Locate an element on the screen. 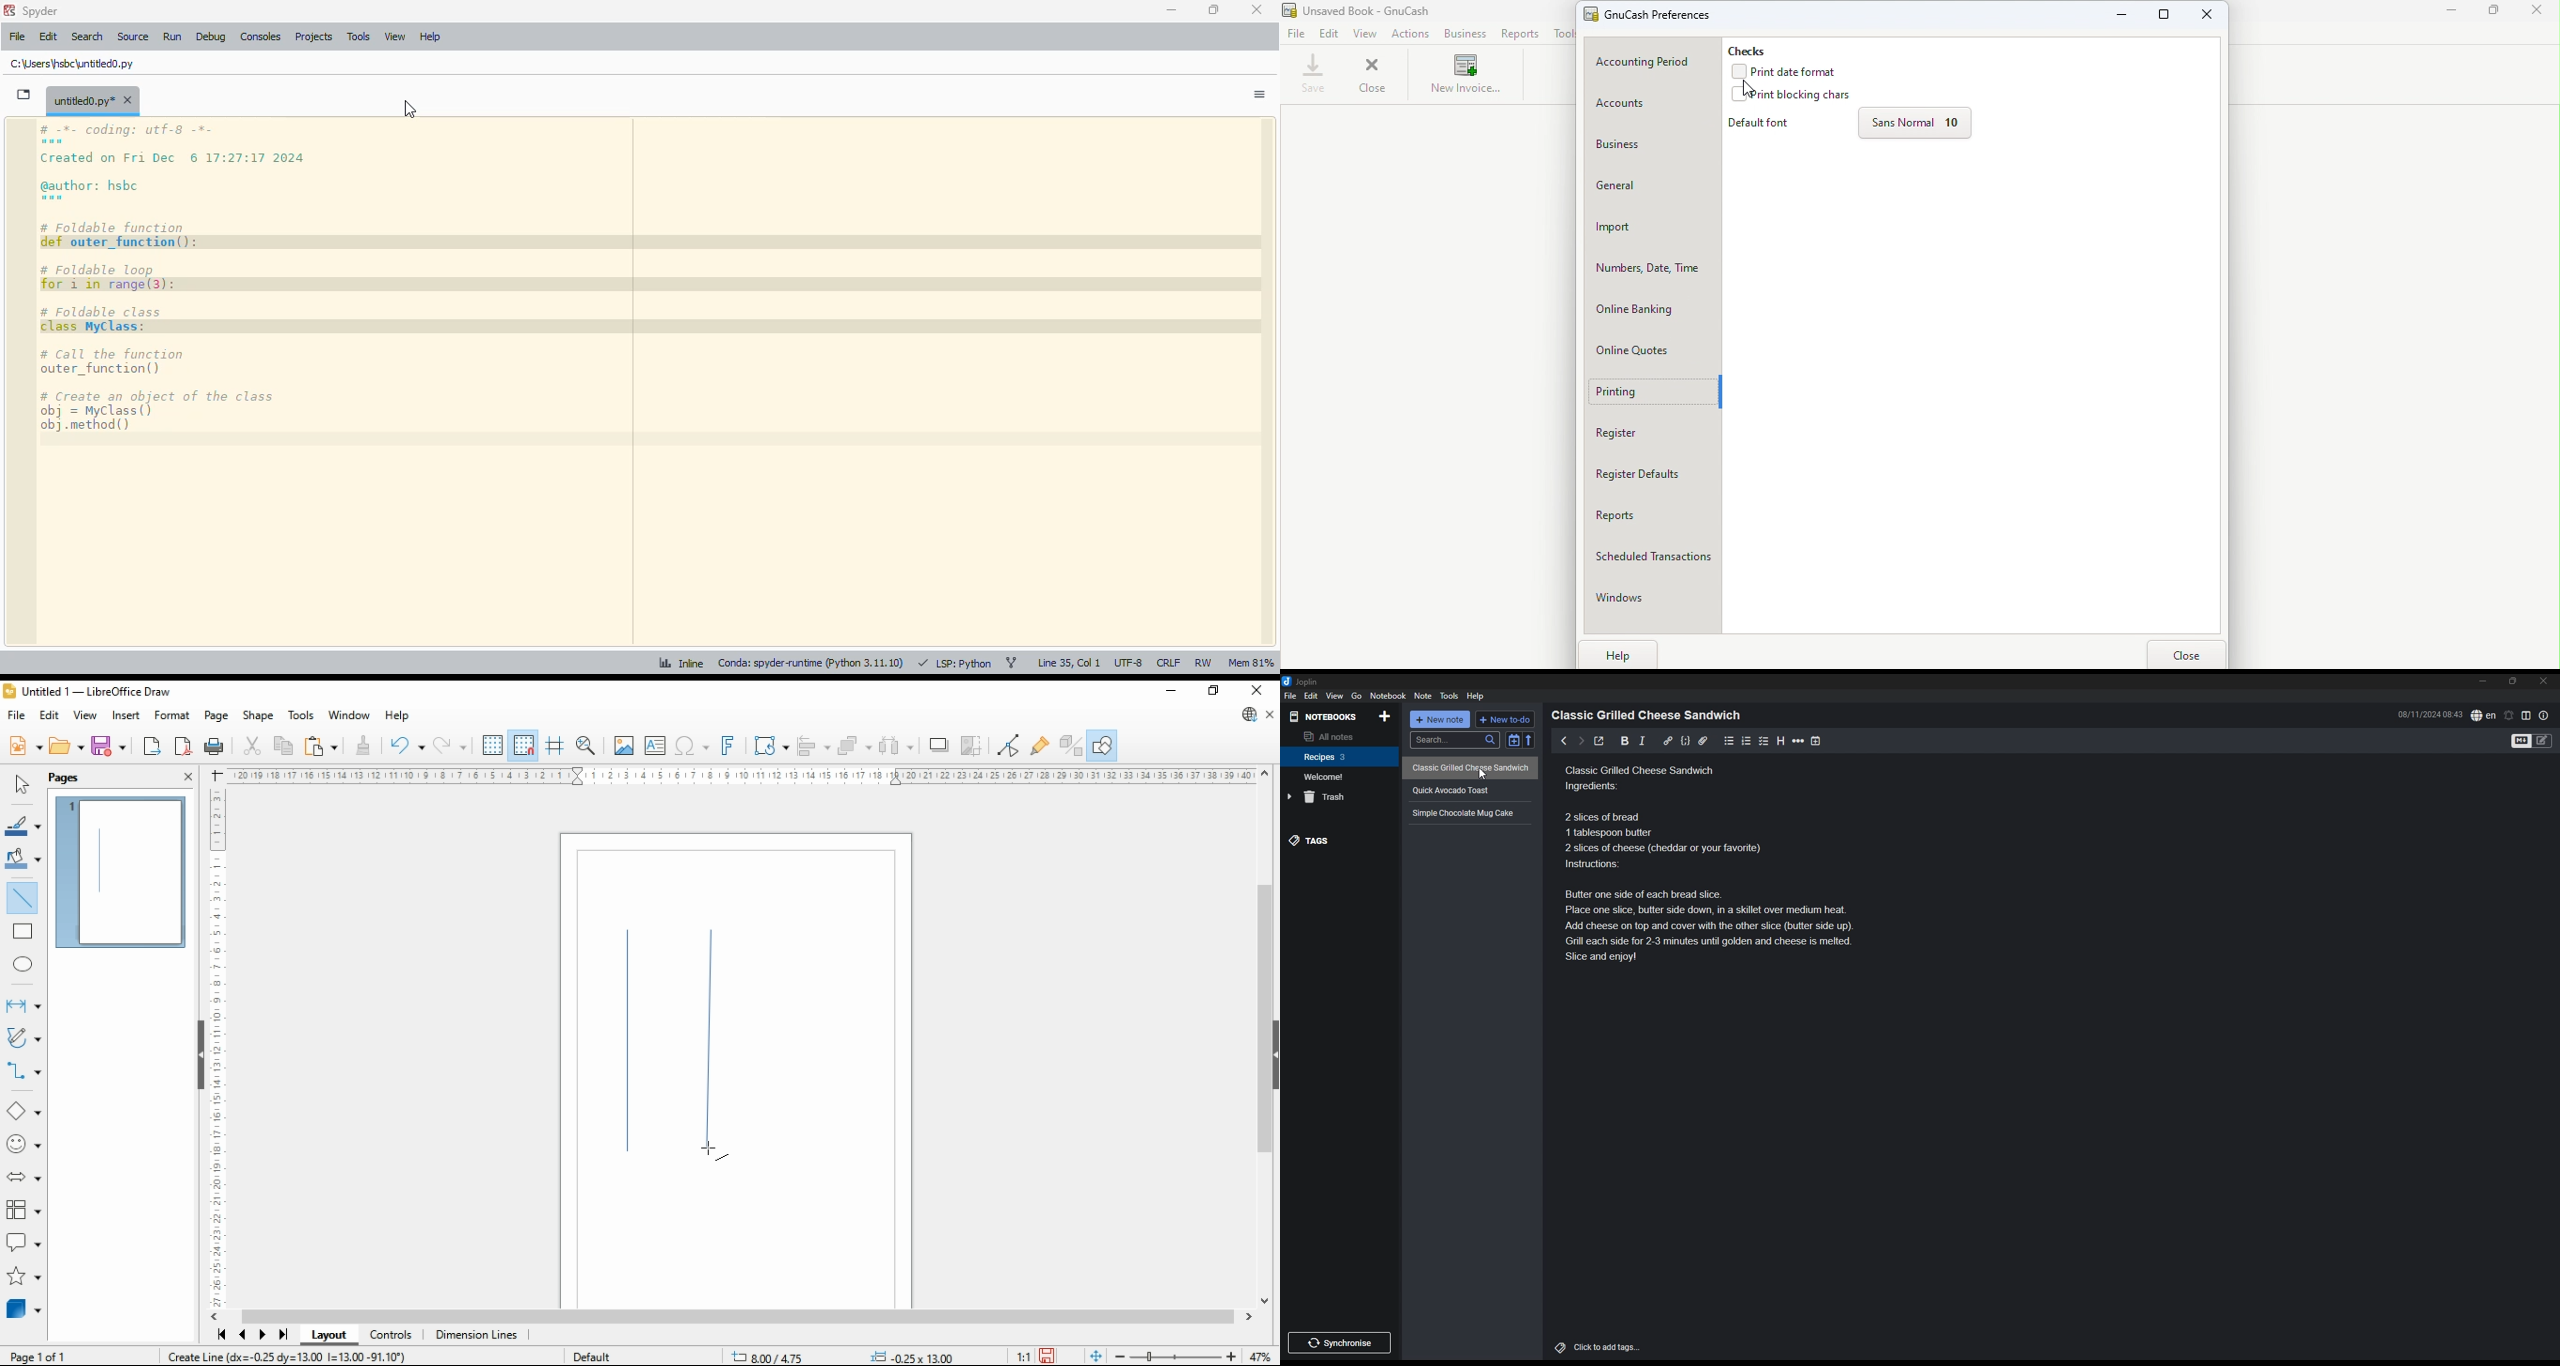  vertical scale is located at coordinates (219, 1043).